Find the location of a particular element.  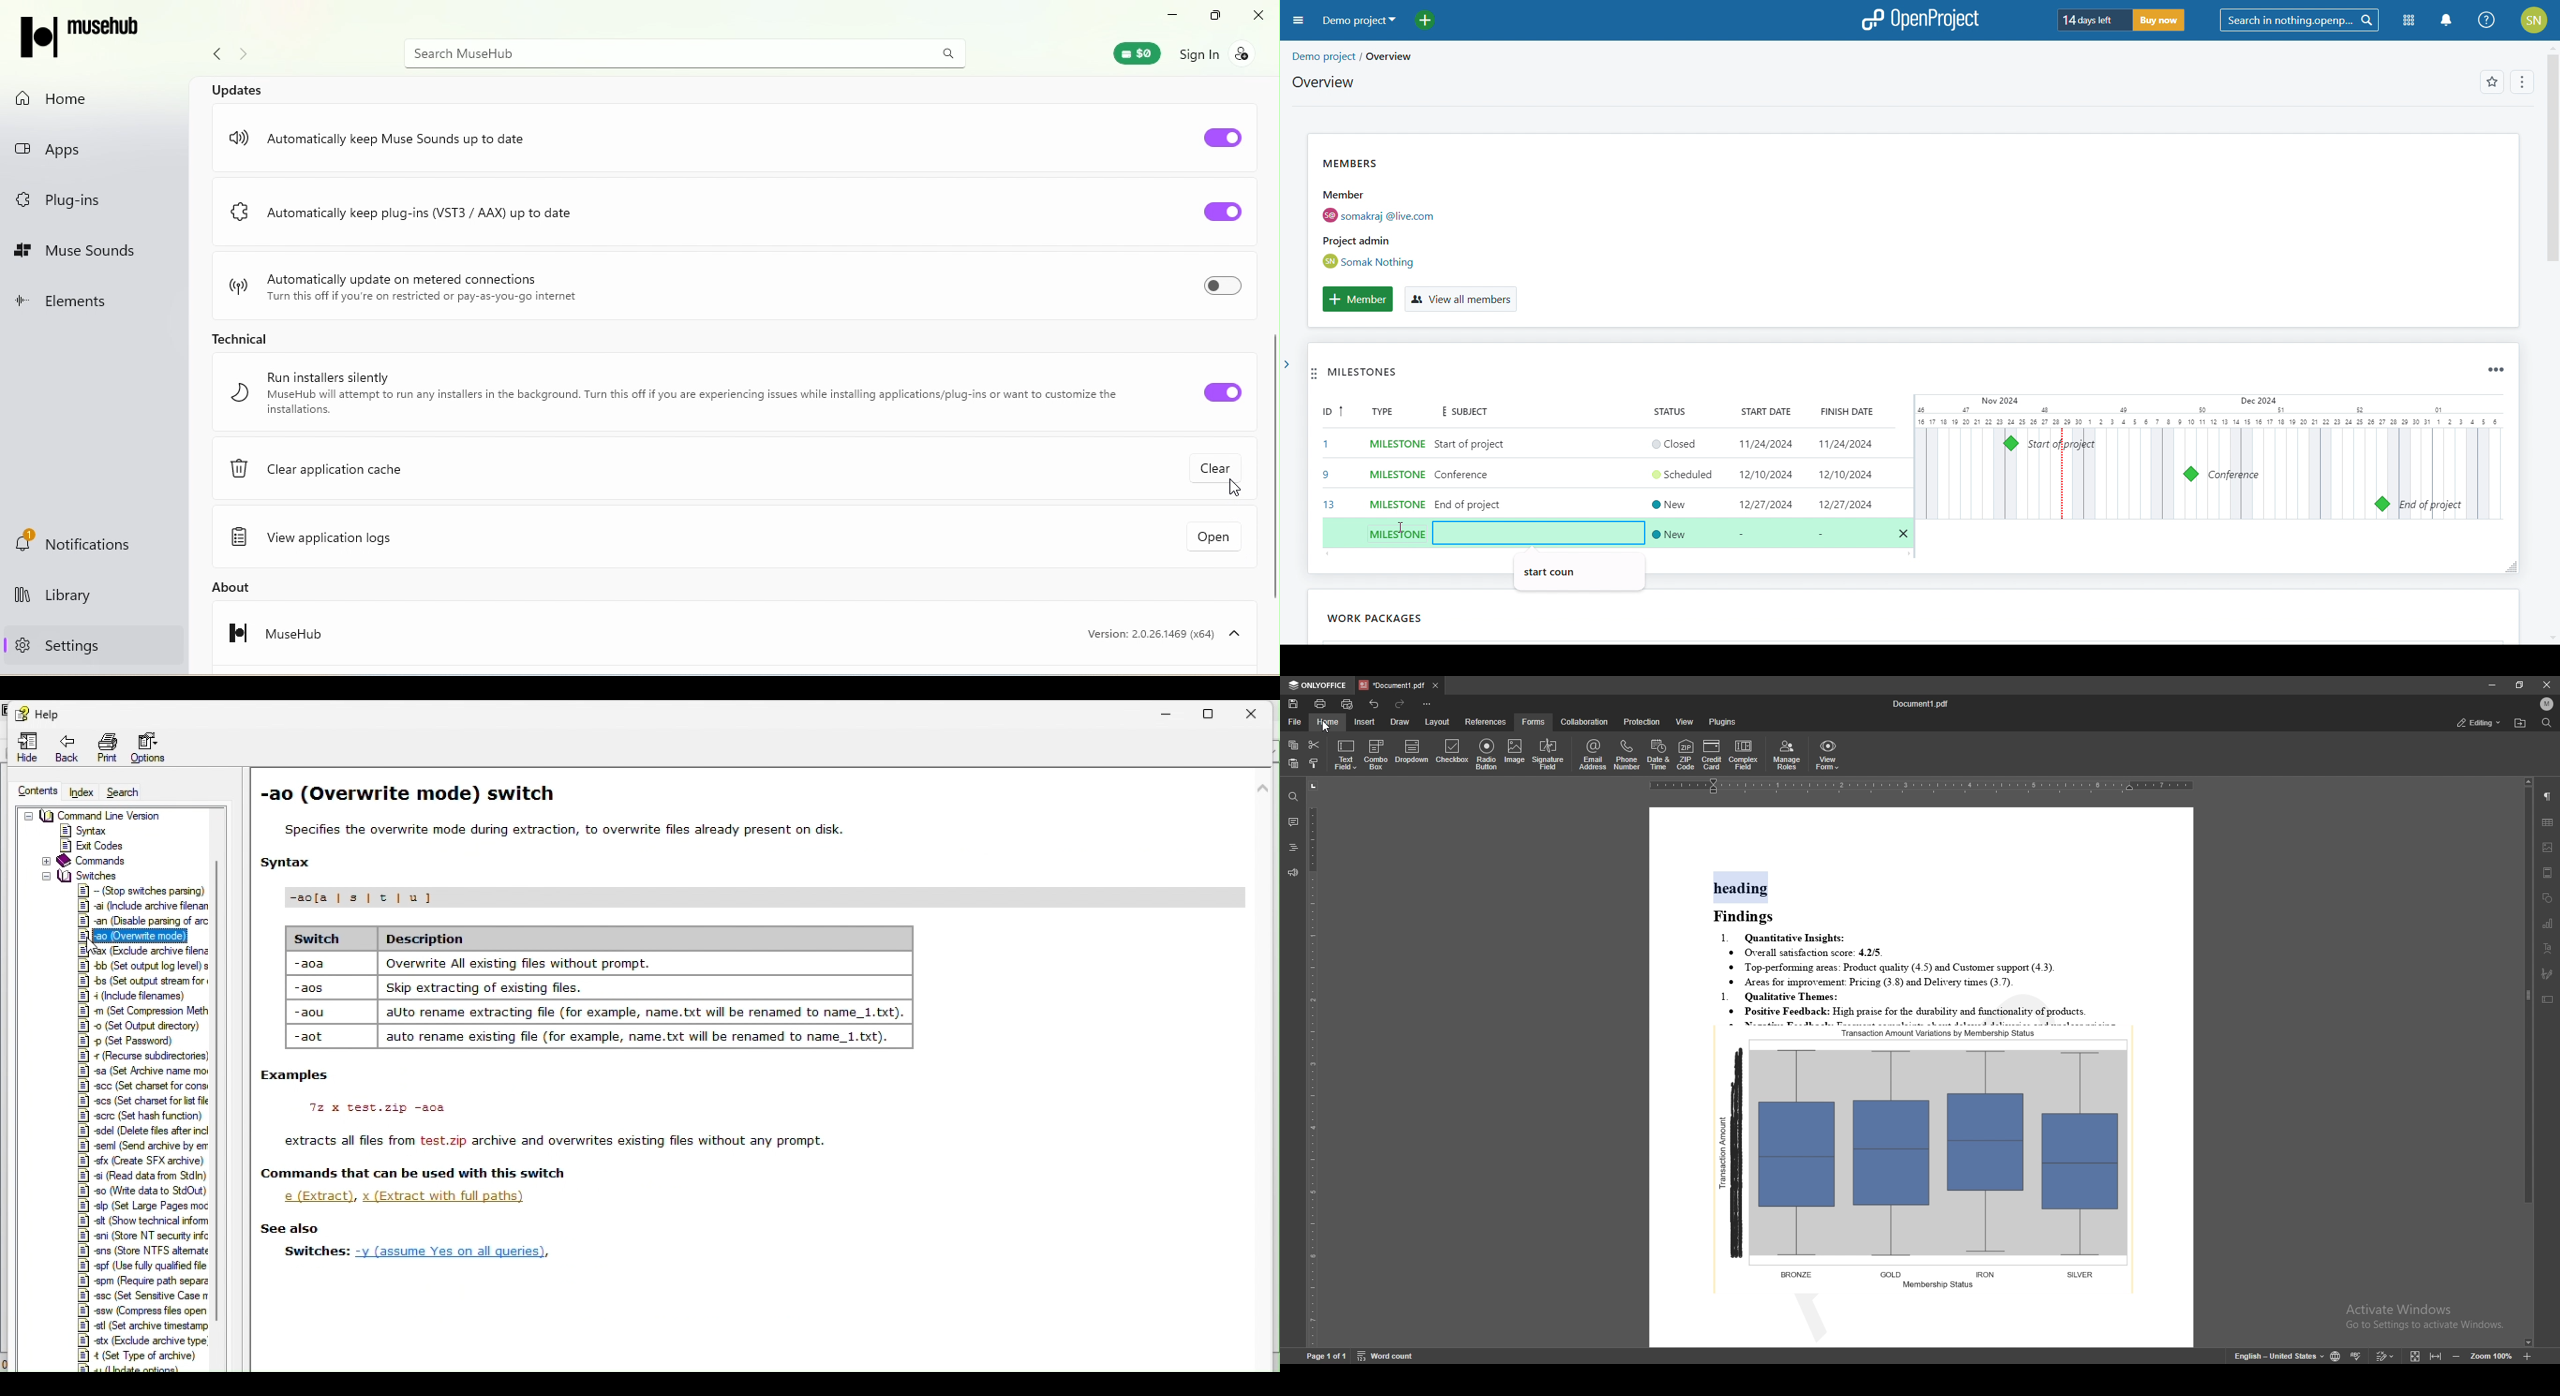

buy now is located at coordinates (2157, 20).